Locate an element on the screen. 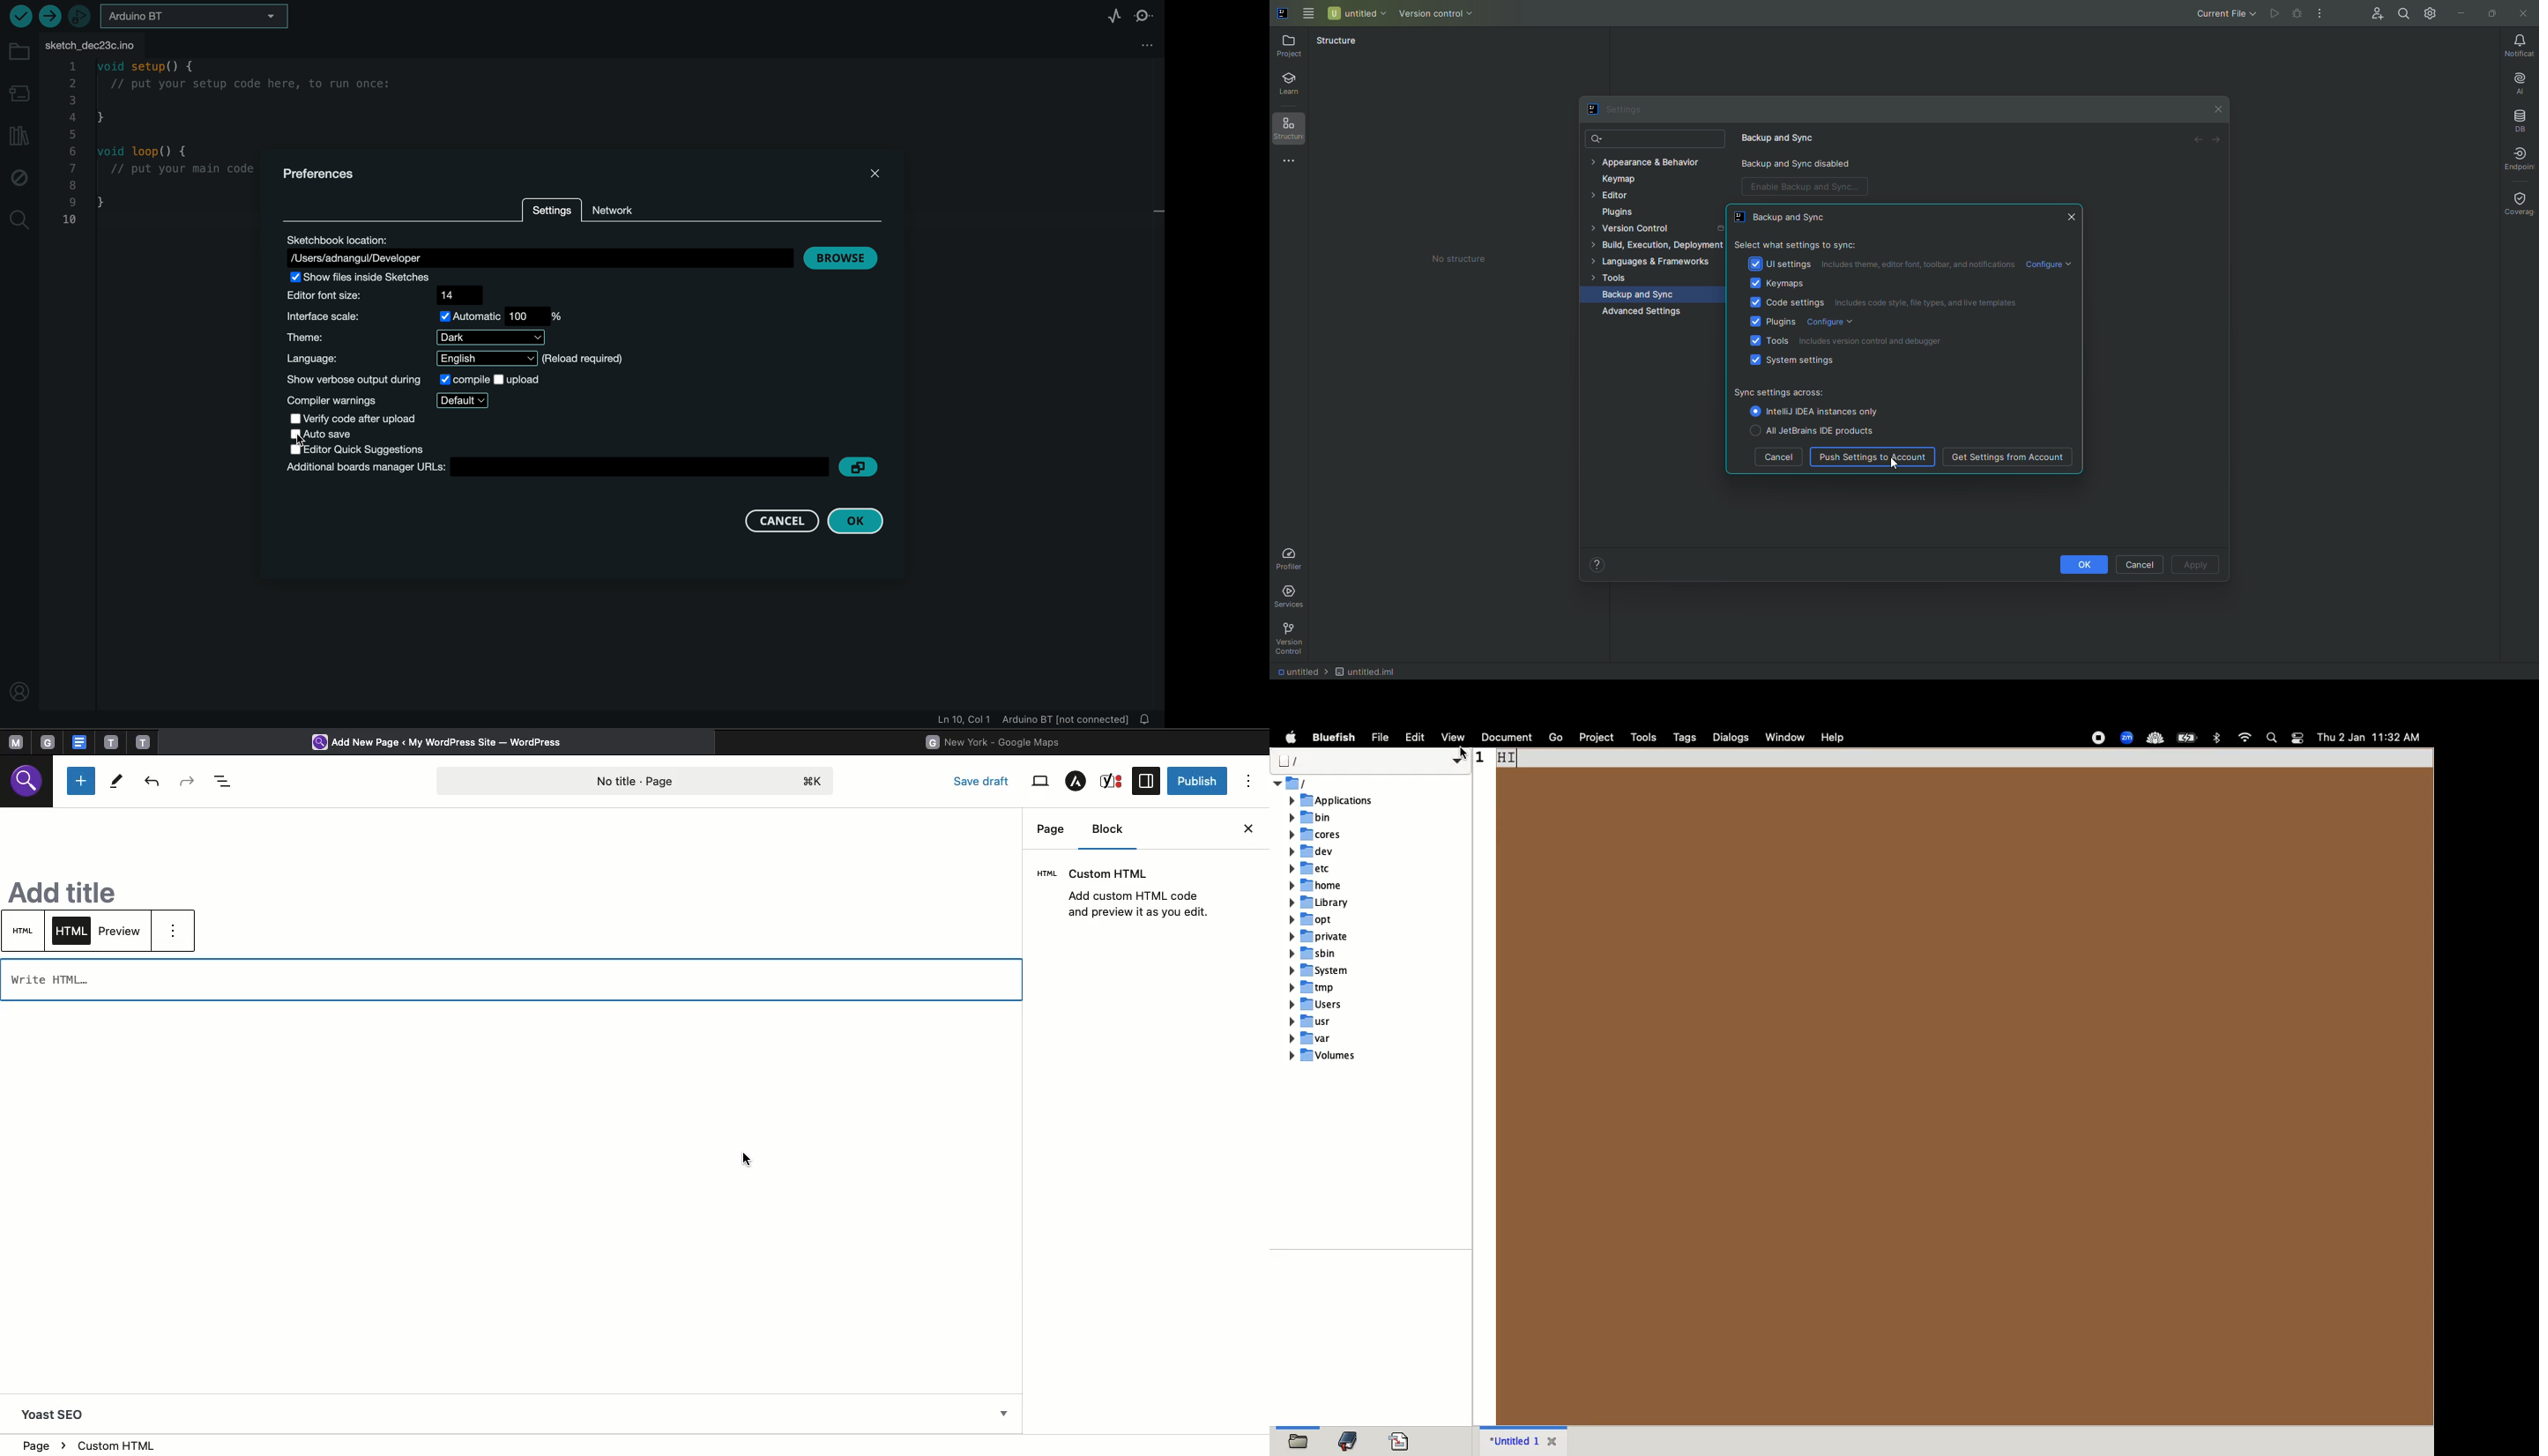  theme is located at coordinates (424, 336).